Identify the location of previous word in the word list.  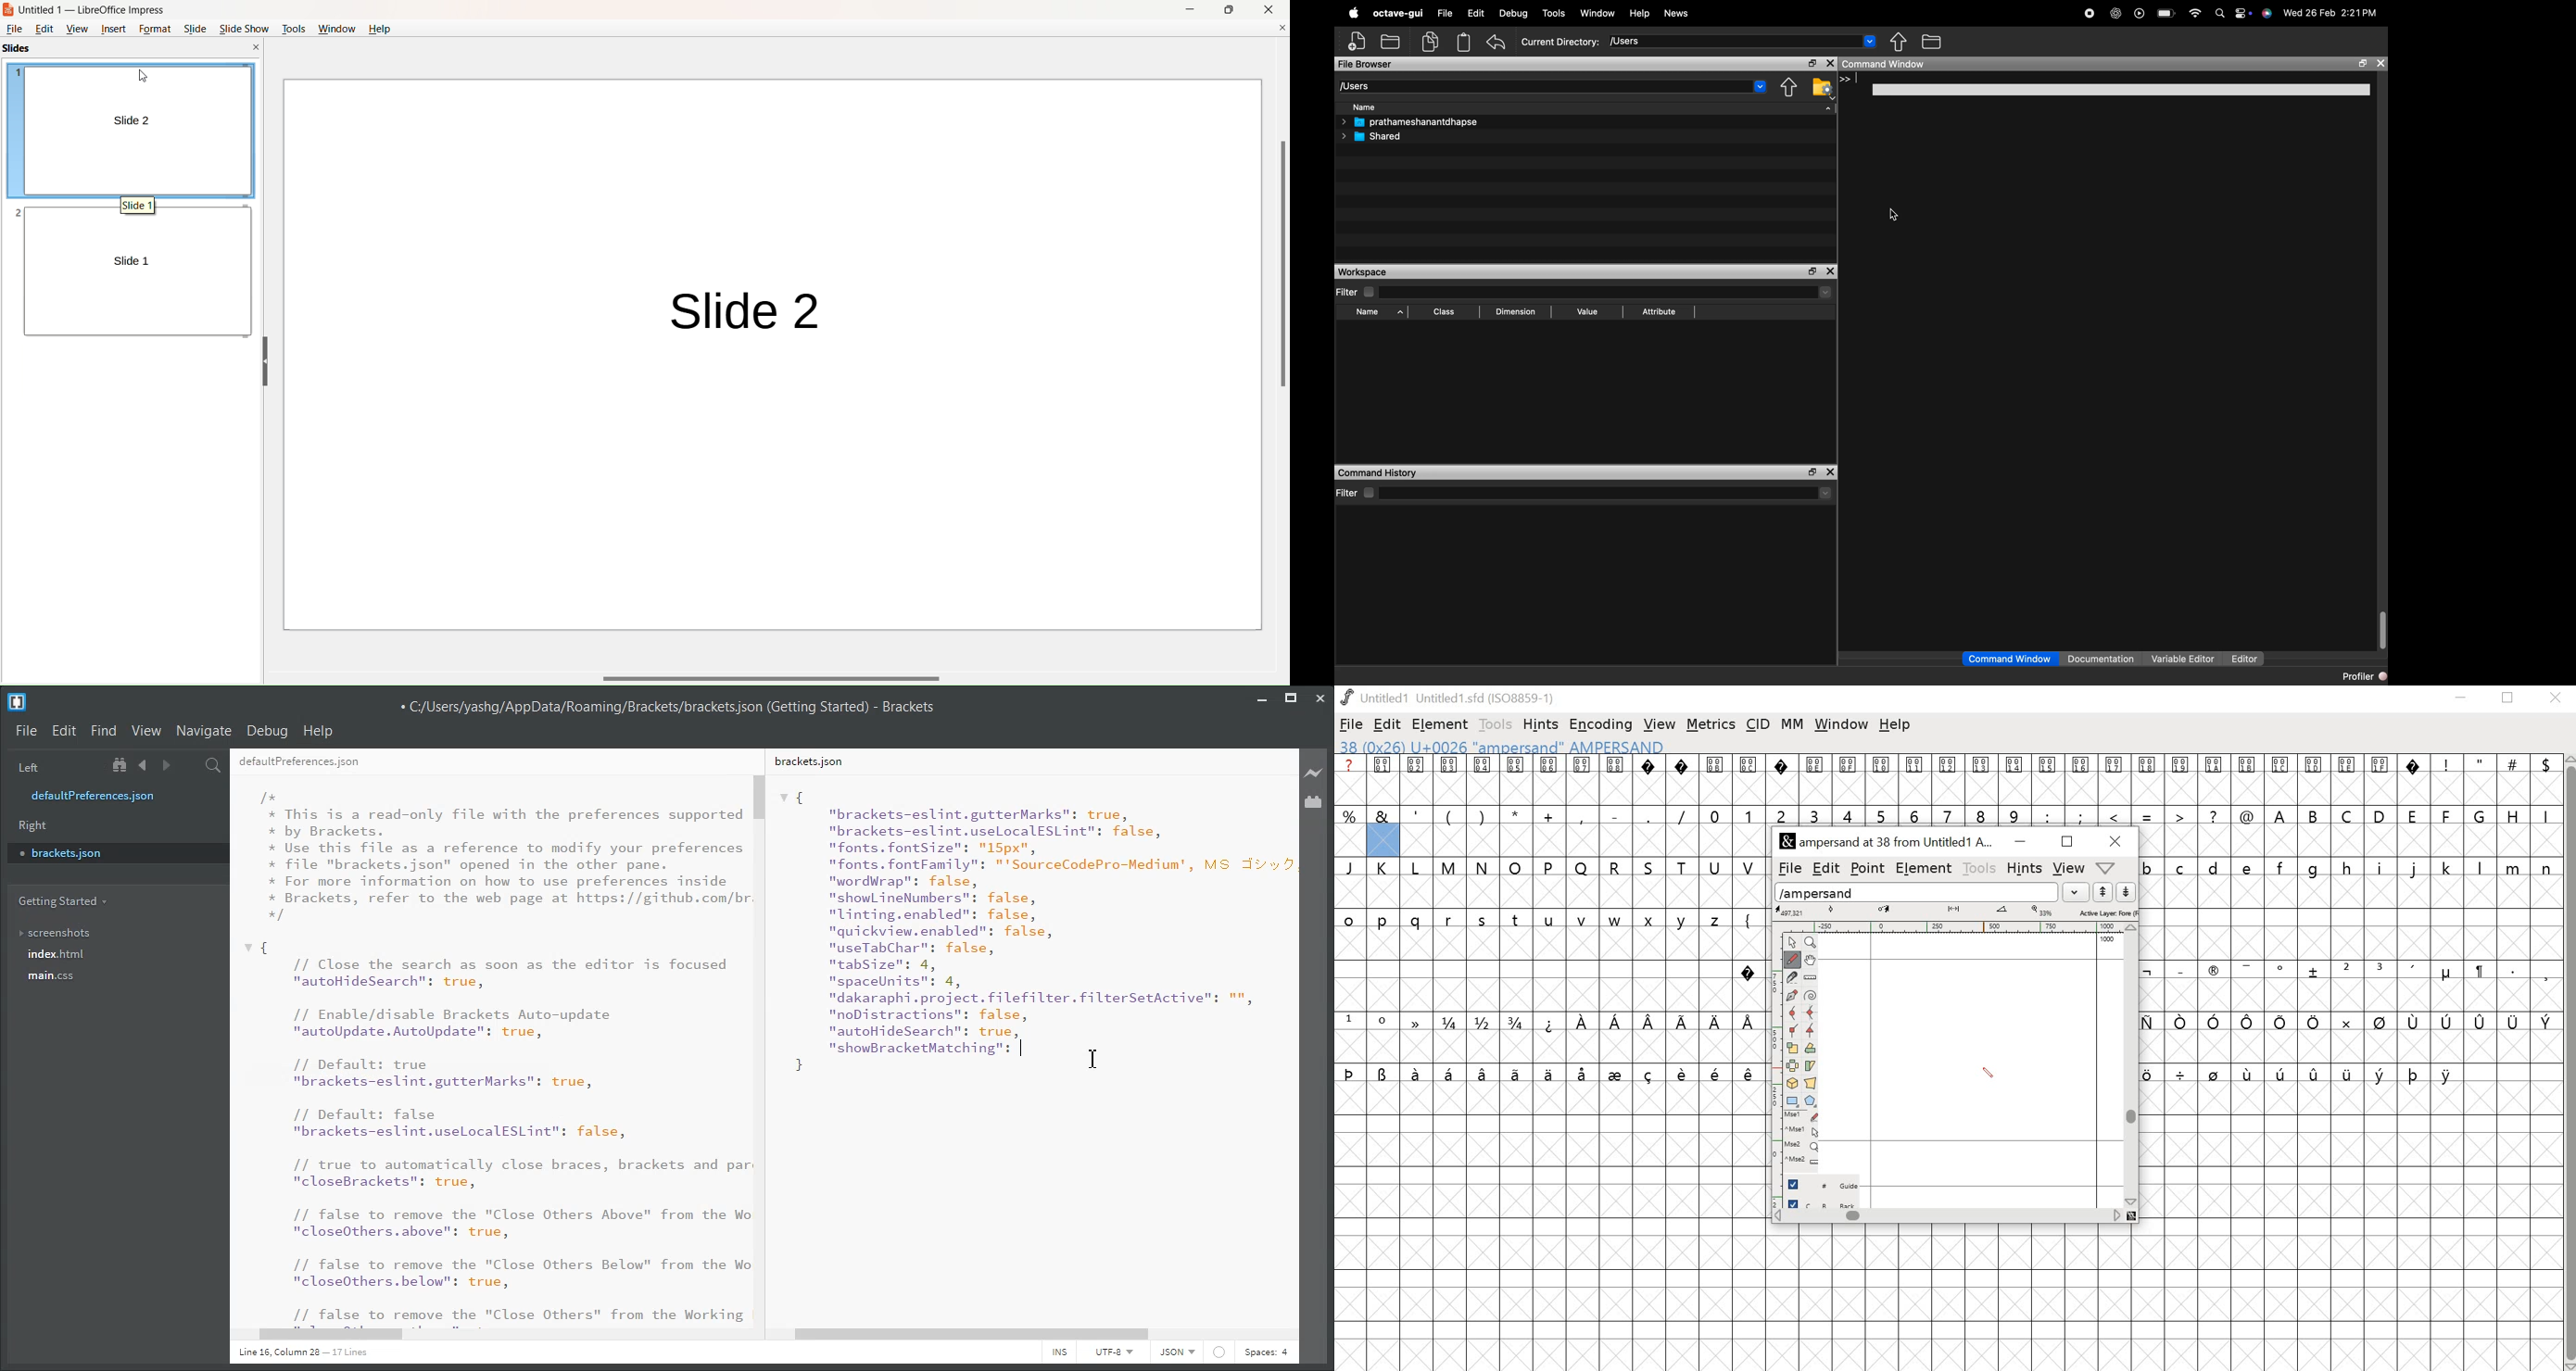
(2104, 893).